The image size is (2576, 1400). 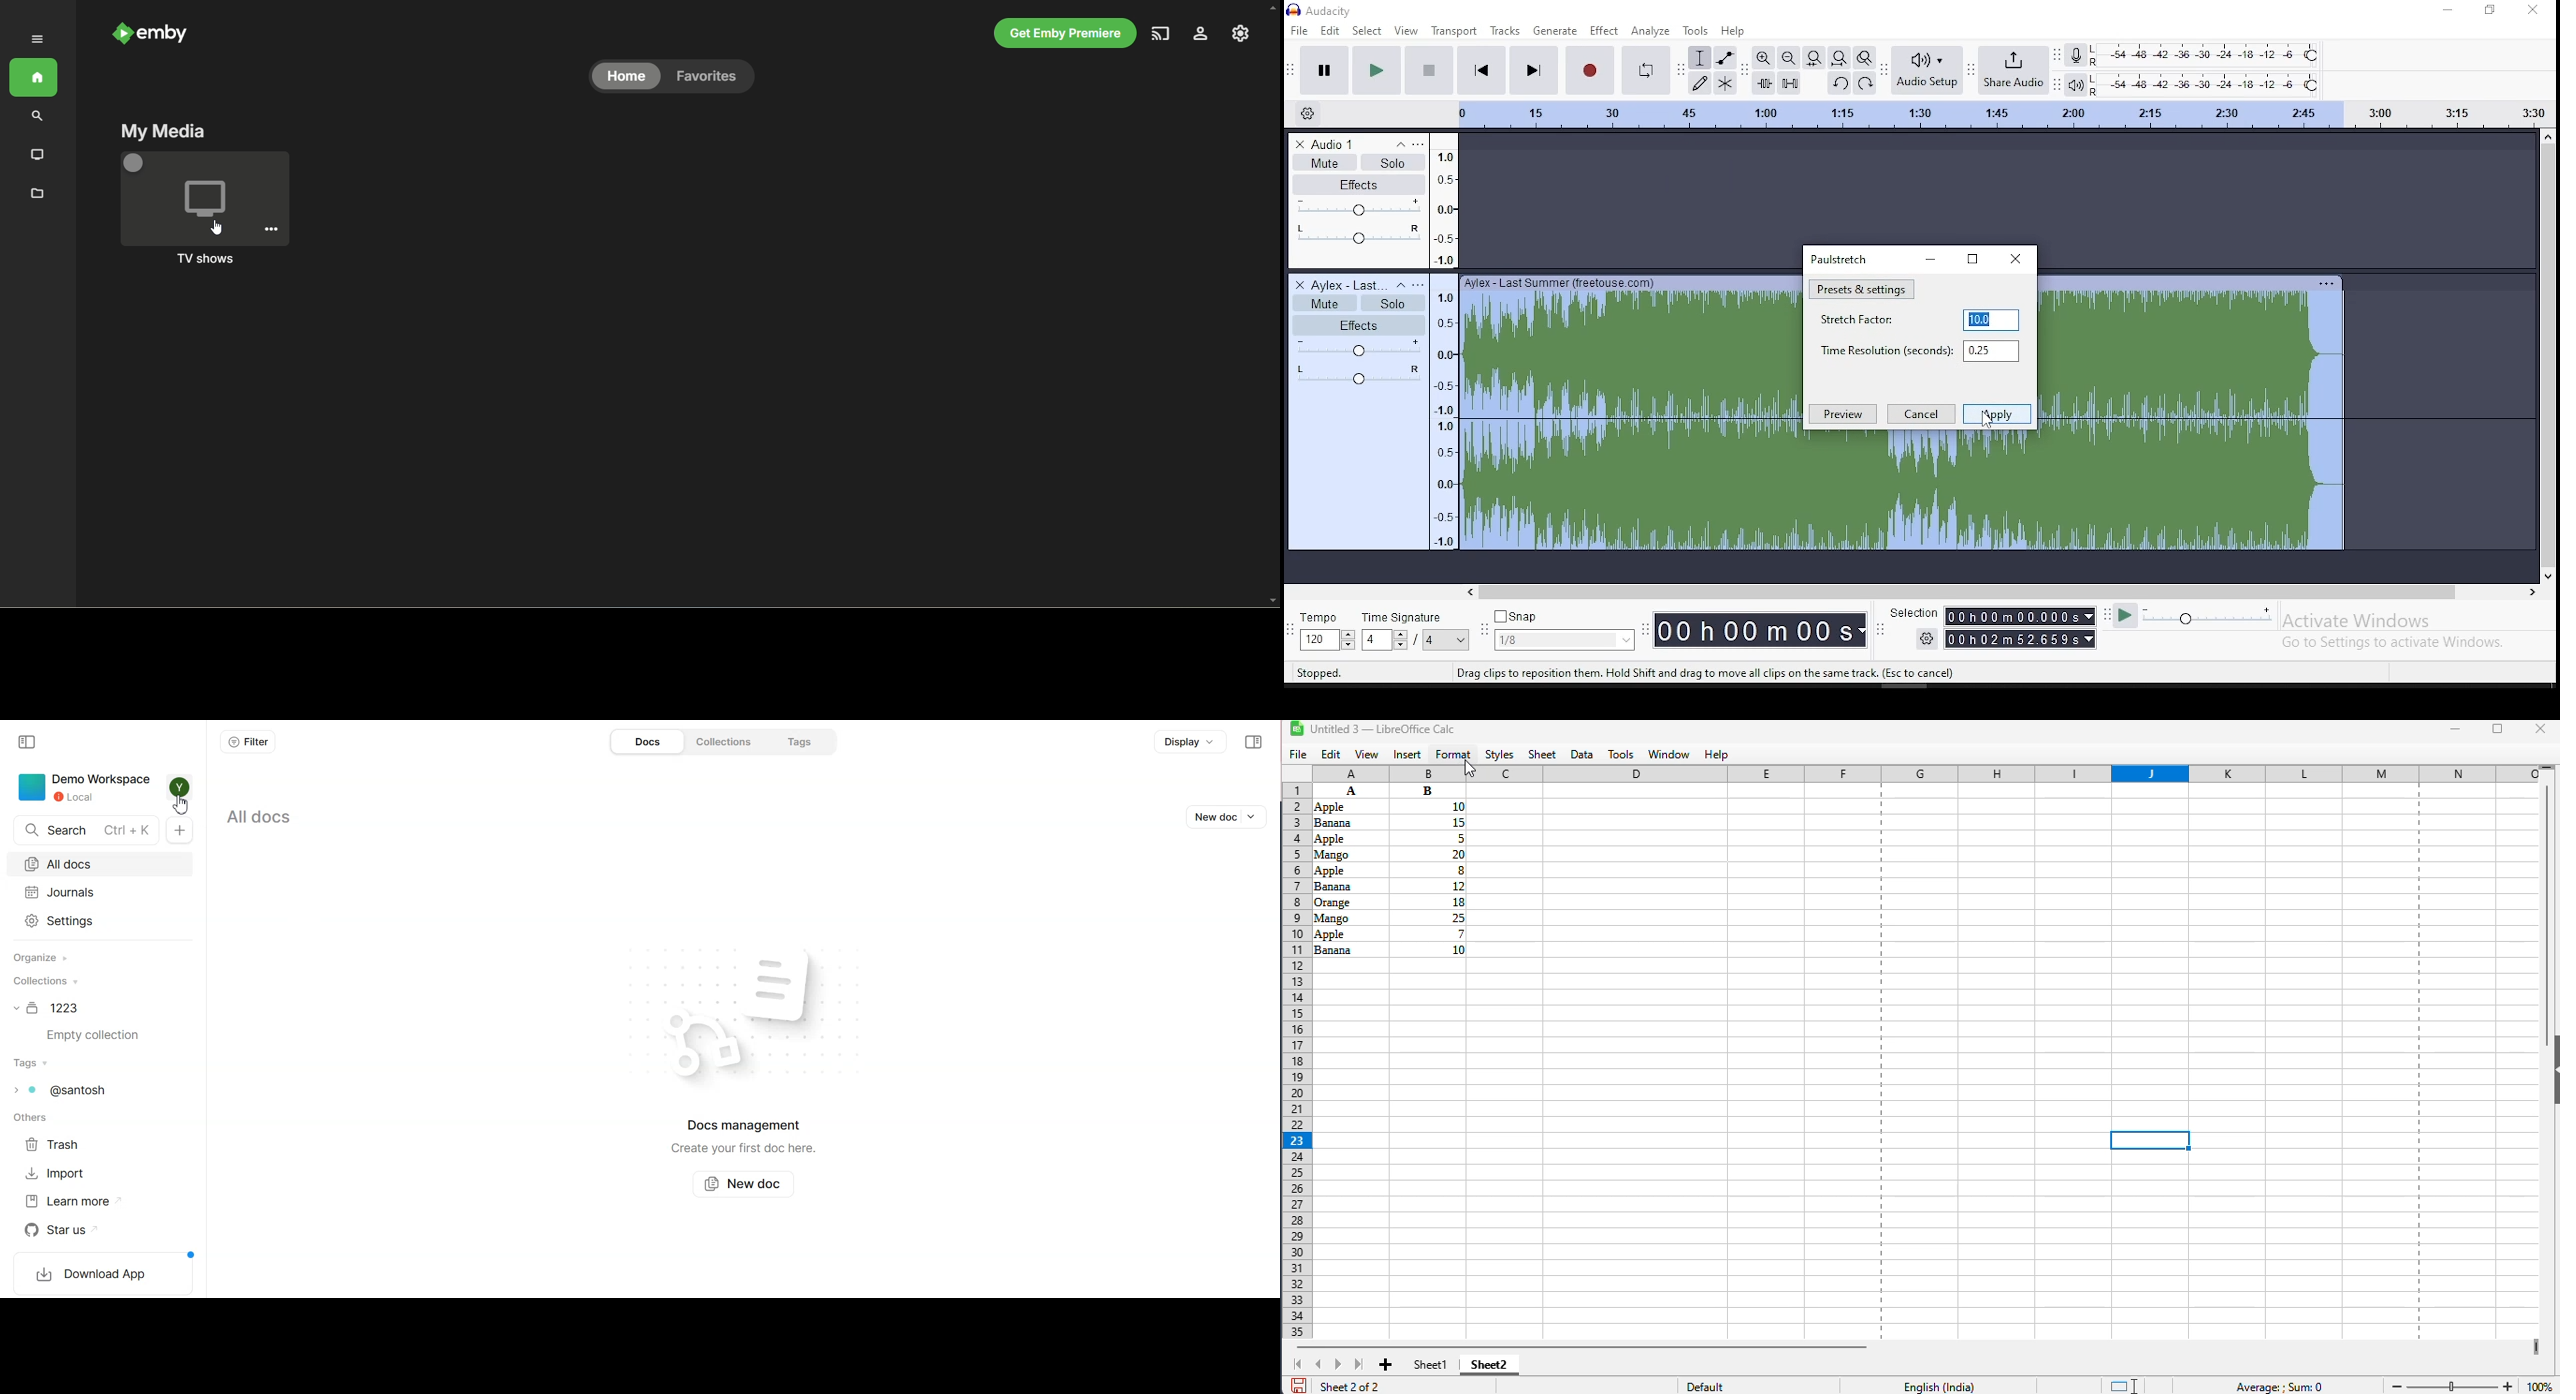 I want to click on effects, so click(x=1363, y=185).